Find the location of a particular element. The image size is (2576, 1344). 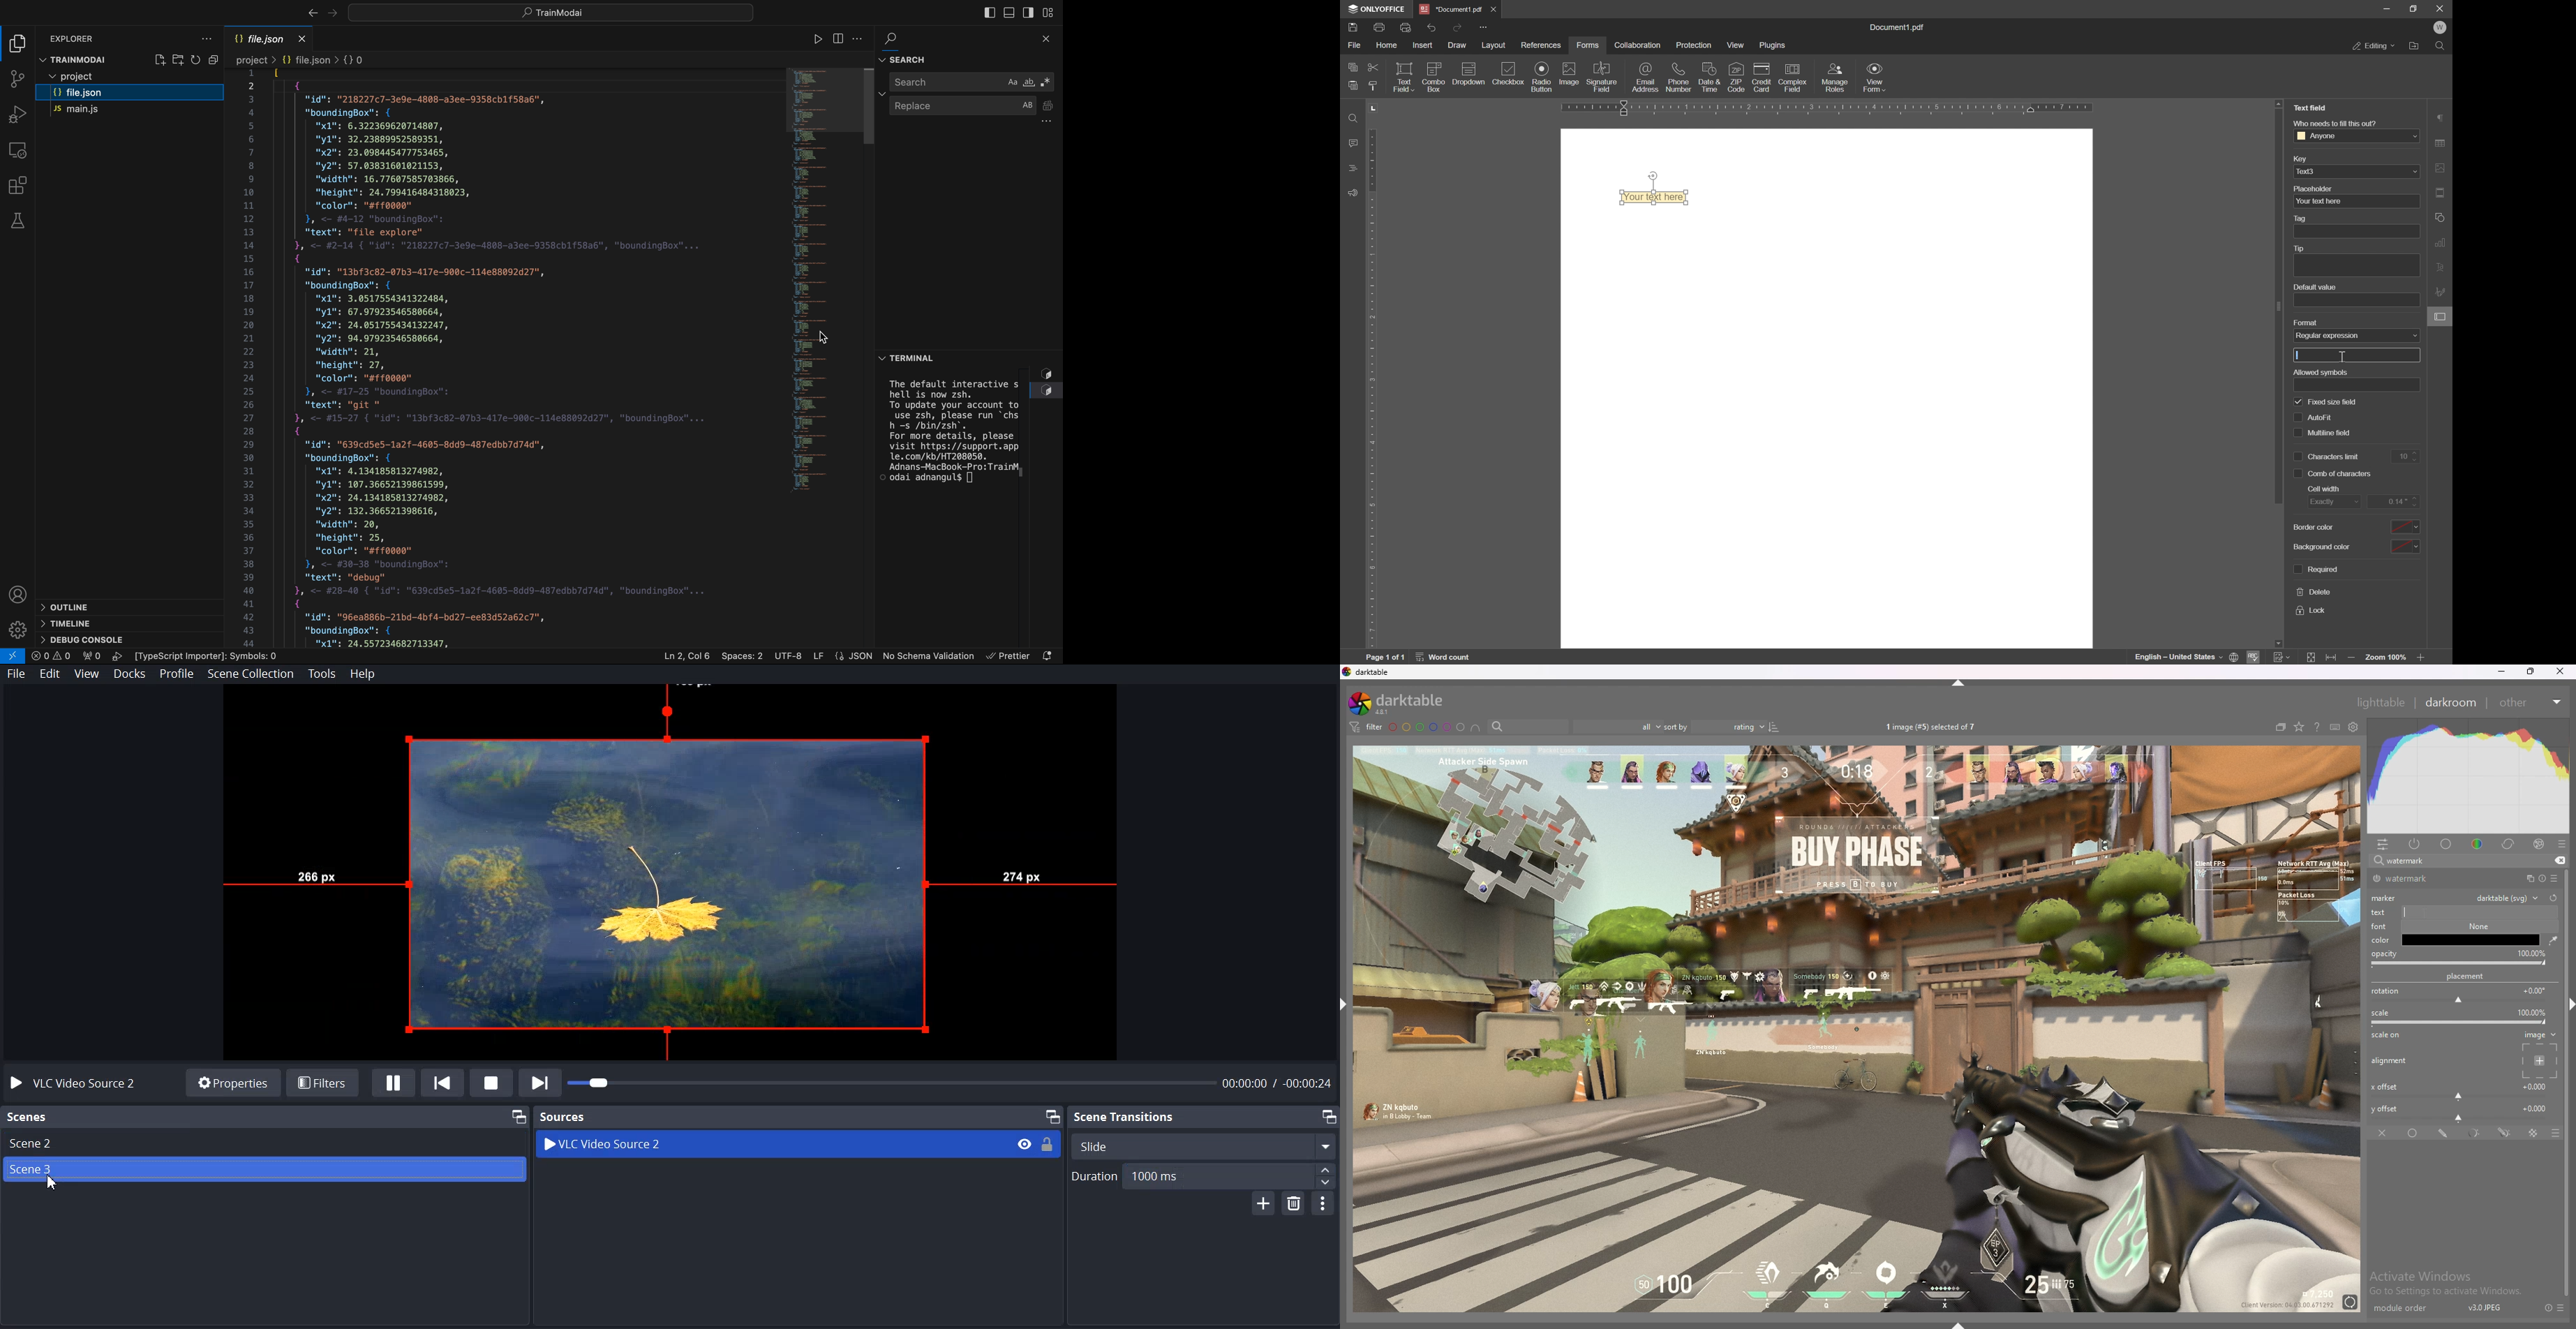

Playback is located at coordinates (952, 1082).